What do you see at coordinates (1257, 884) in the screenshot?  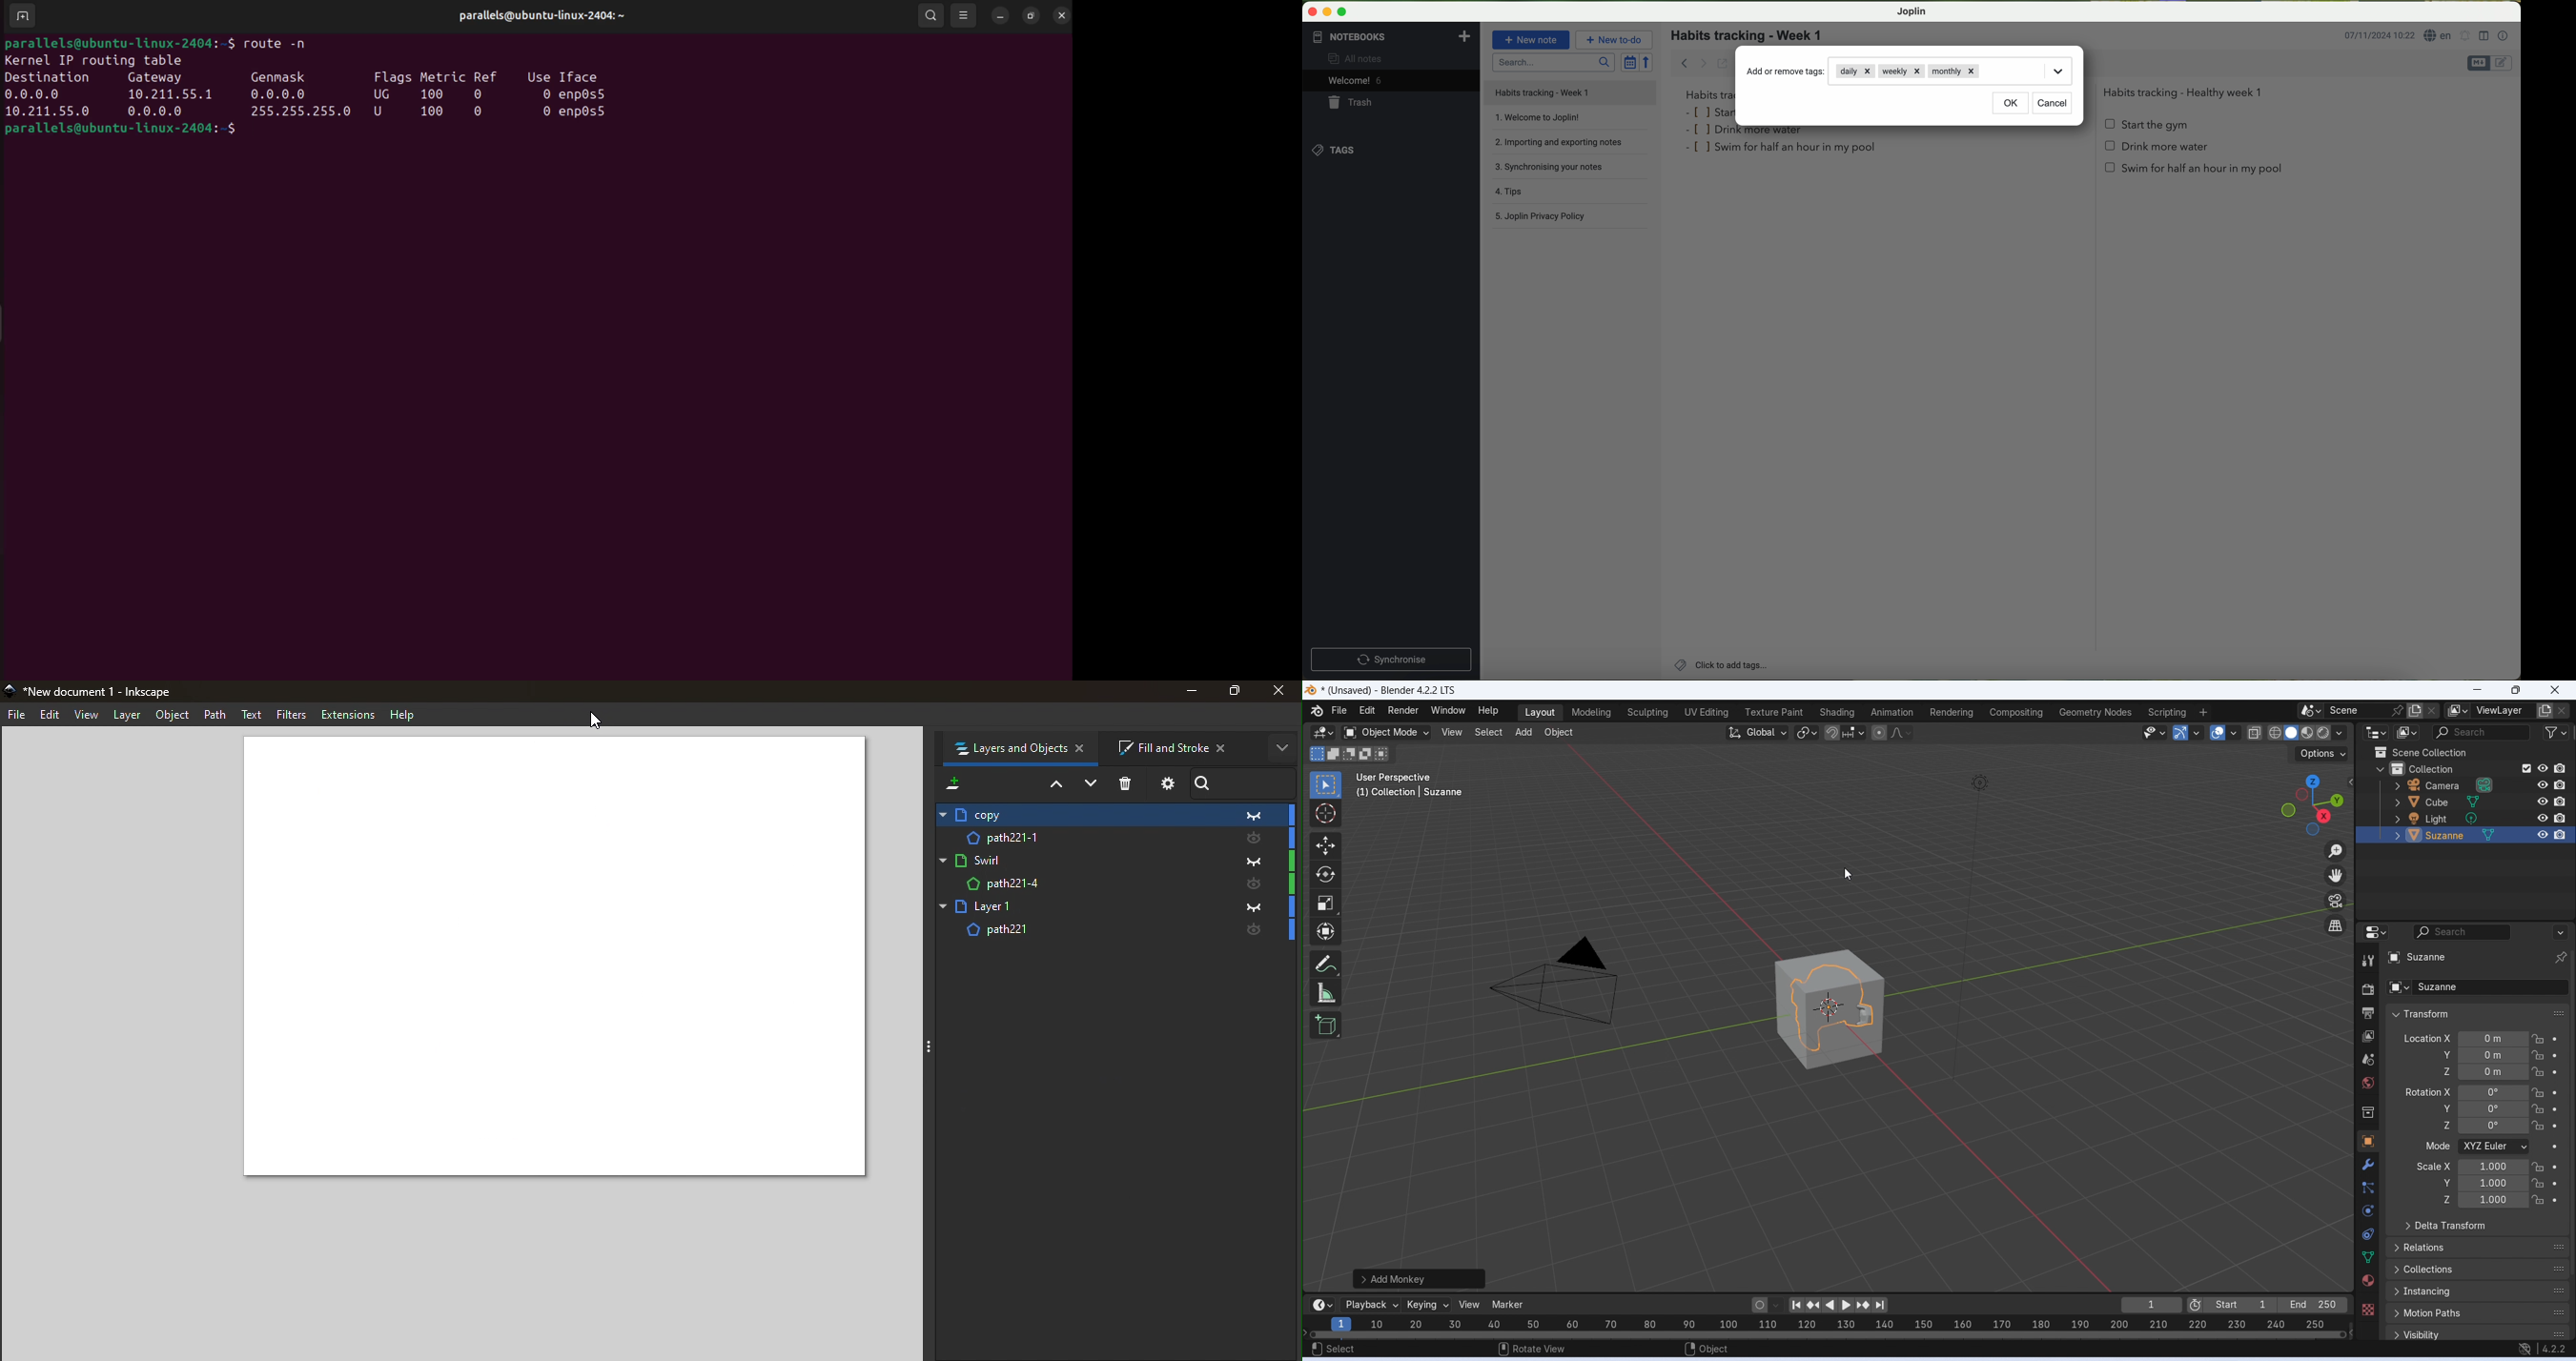 I see `hide/unhide layer` at bounding box center [1257, 884].